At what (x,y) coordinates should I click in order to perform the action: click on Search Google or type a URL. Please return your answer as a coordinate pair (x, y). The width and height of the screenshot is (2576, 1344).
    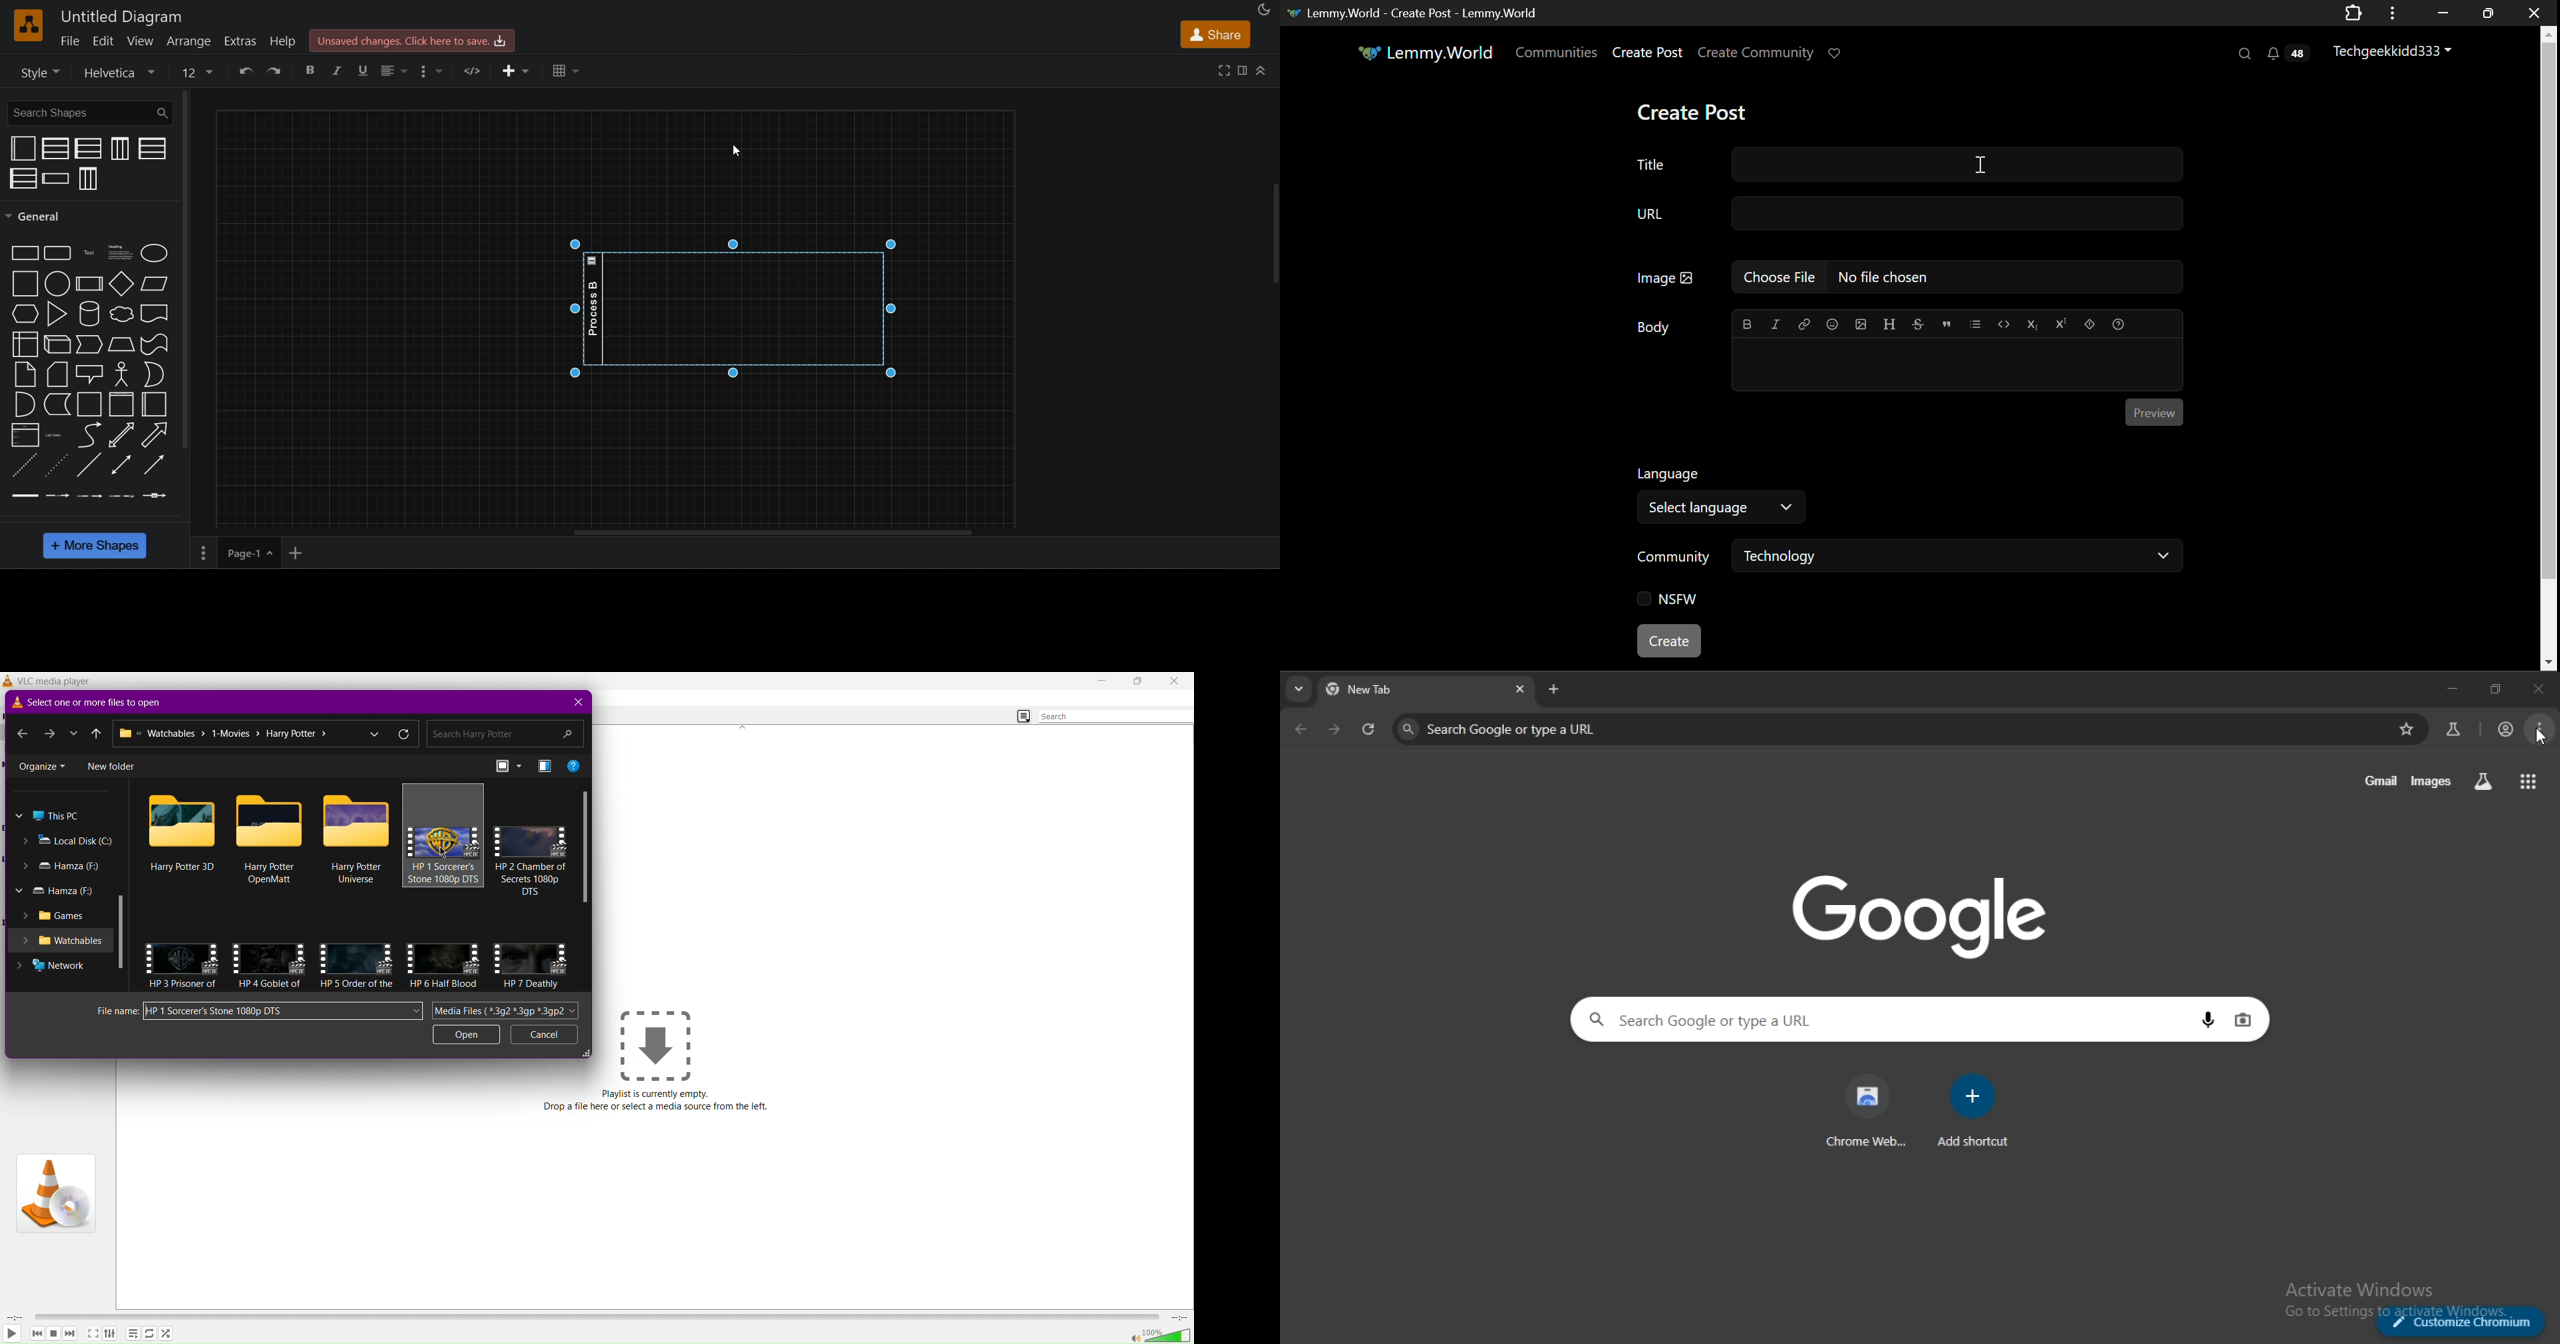
    Looking at the image, I should click on (1891, 729).